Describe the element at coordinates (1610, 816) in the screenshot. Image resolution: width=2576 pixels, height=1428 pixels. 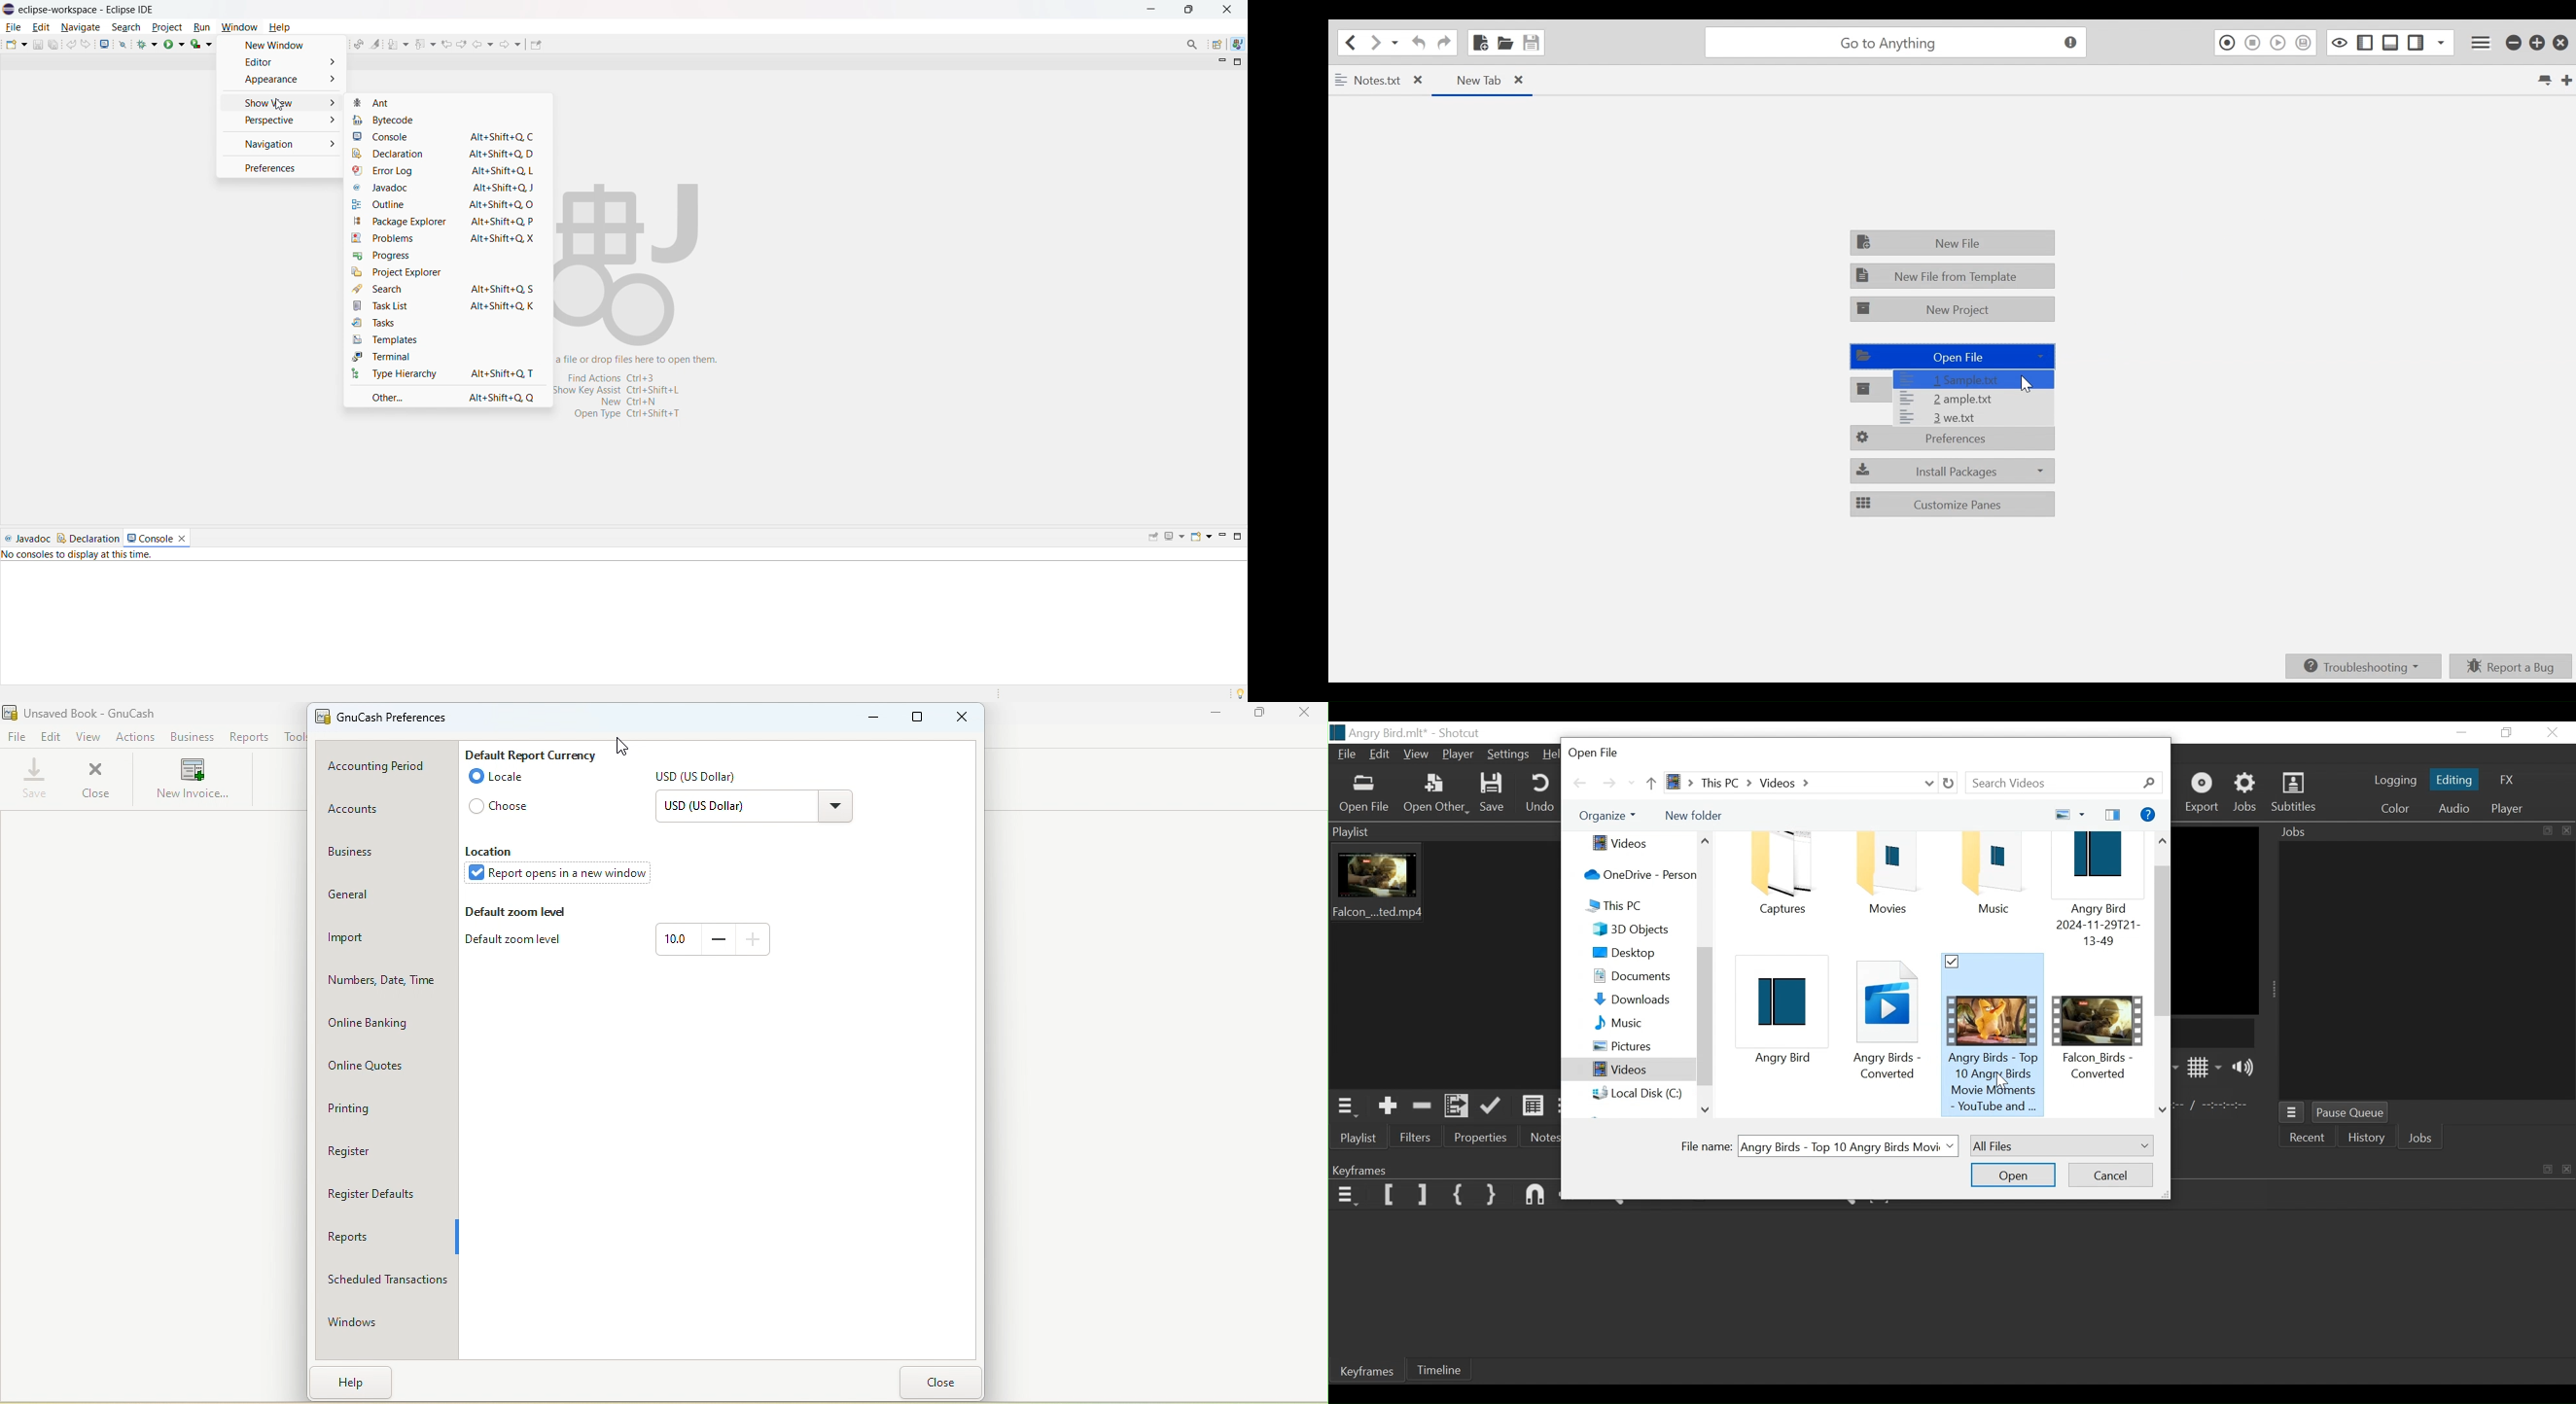
I see `Organize` at that location.